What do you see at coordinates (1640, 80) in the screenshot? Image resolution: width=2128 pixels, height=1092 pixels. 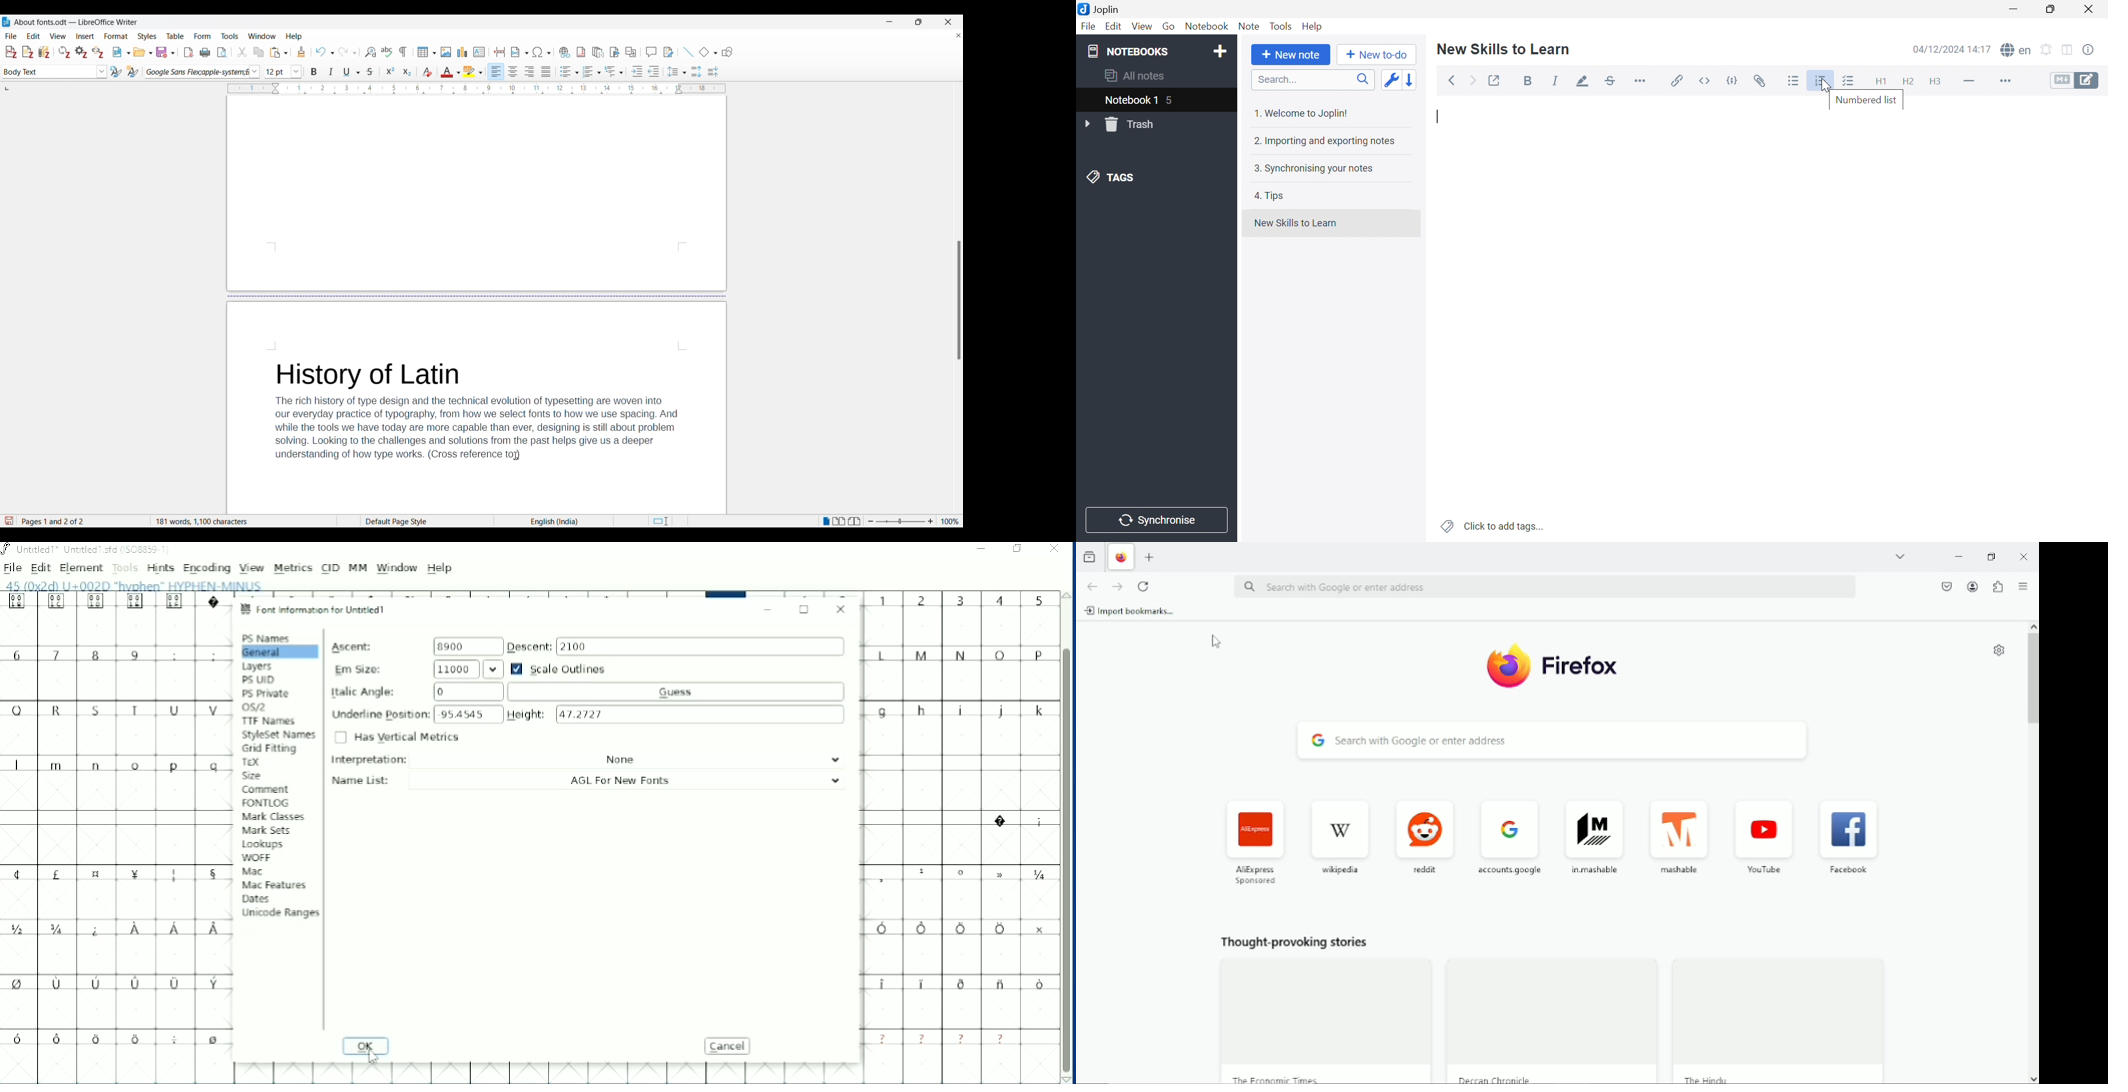 I see `More...` at bounding box center [1640, 80].